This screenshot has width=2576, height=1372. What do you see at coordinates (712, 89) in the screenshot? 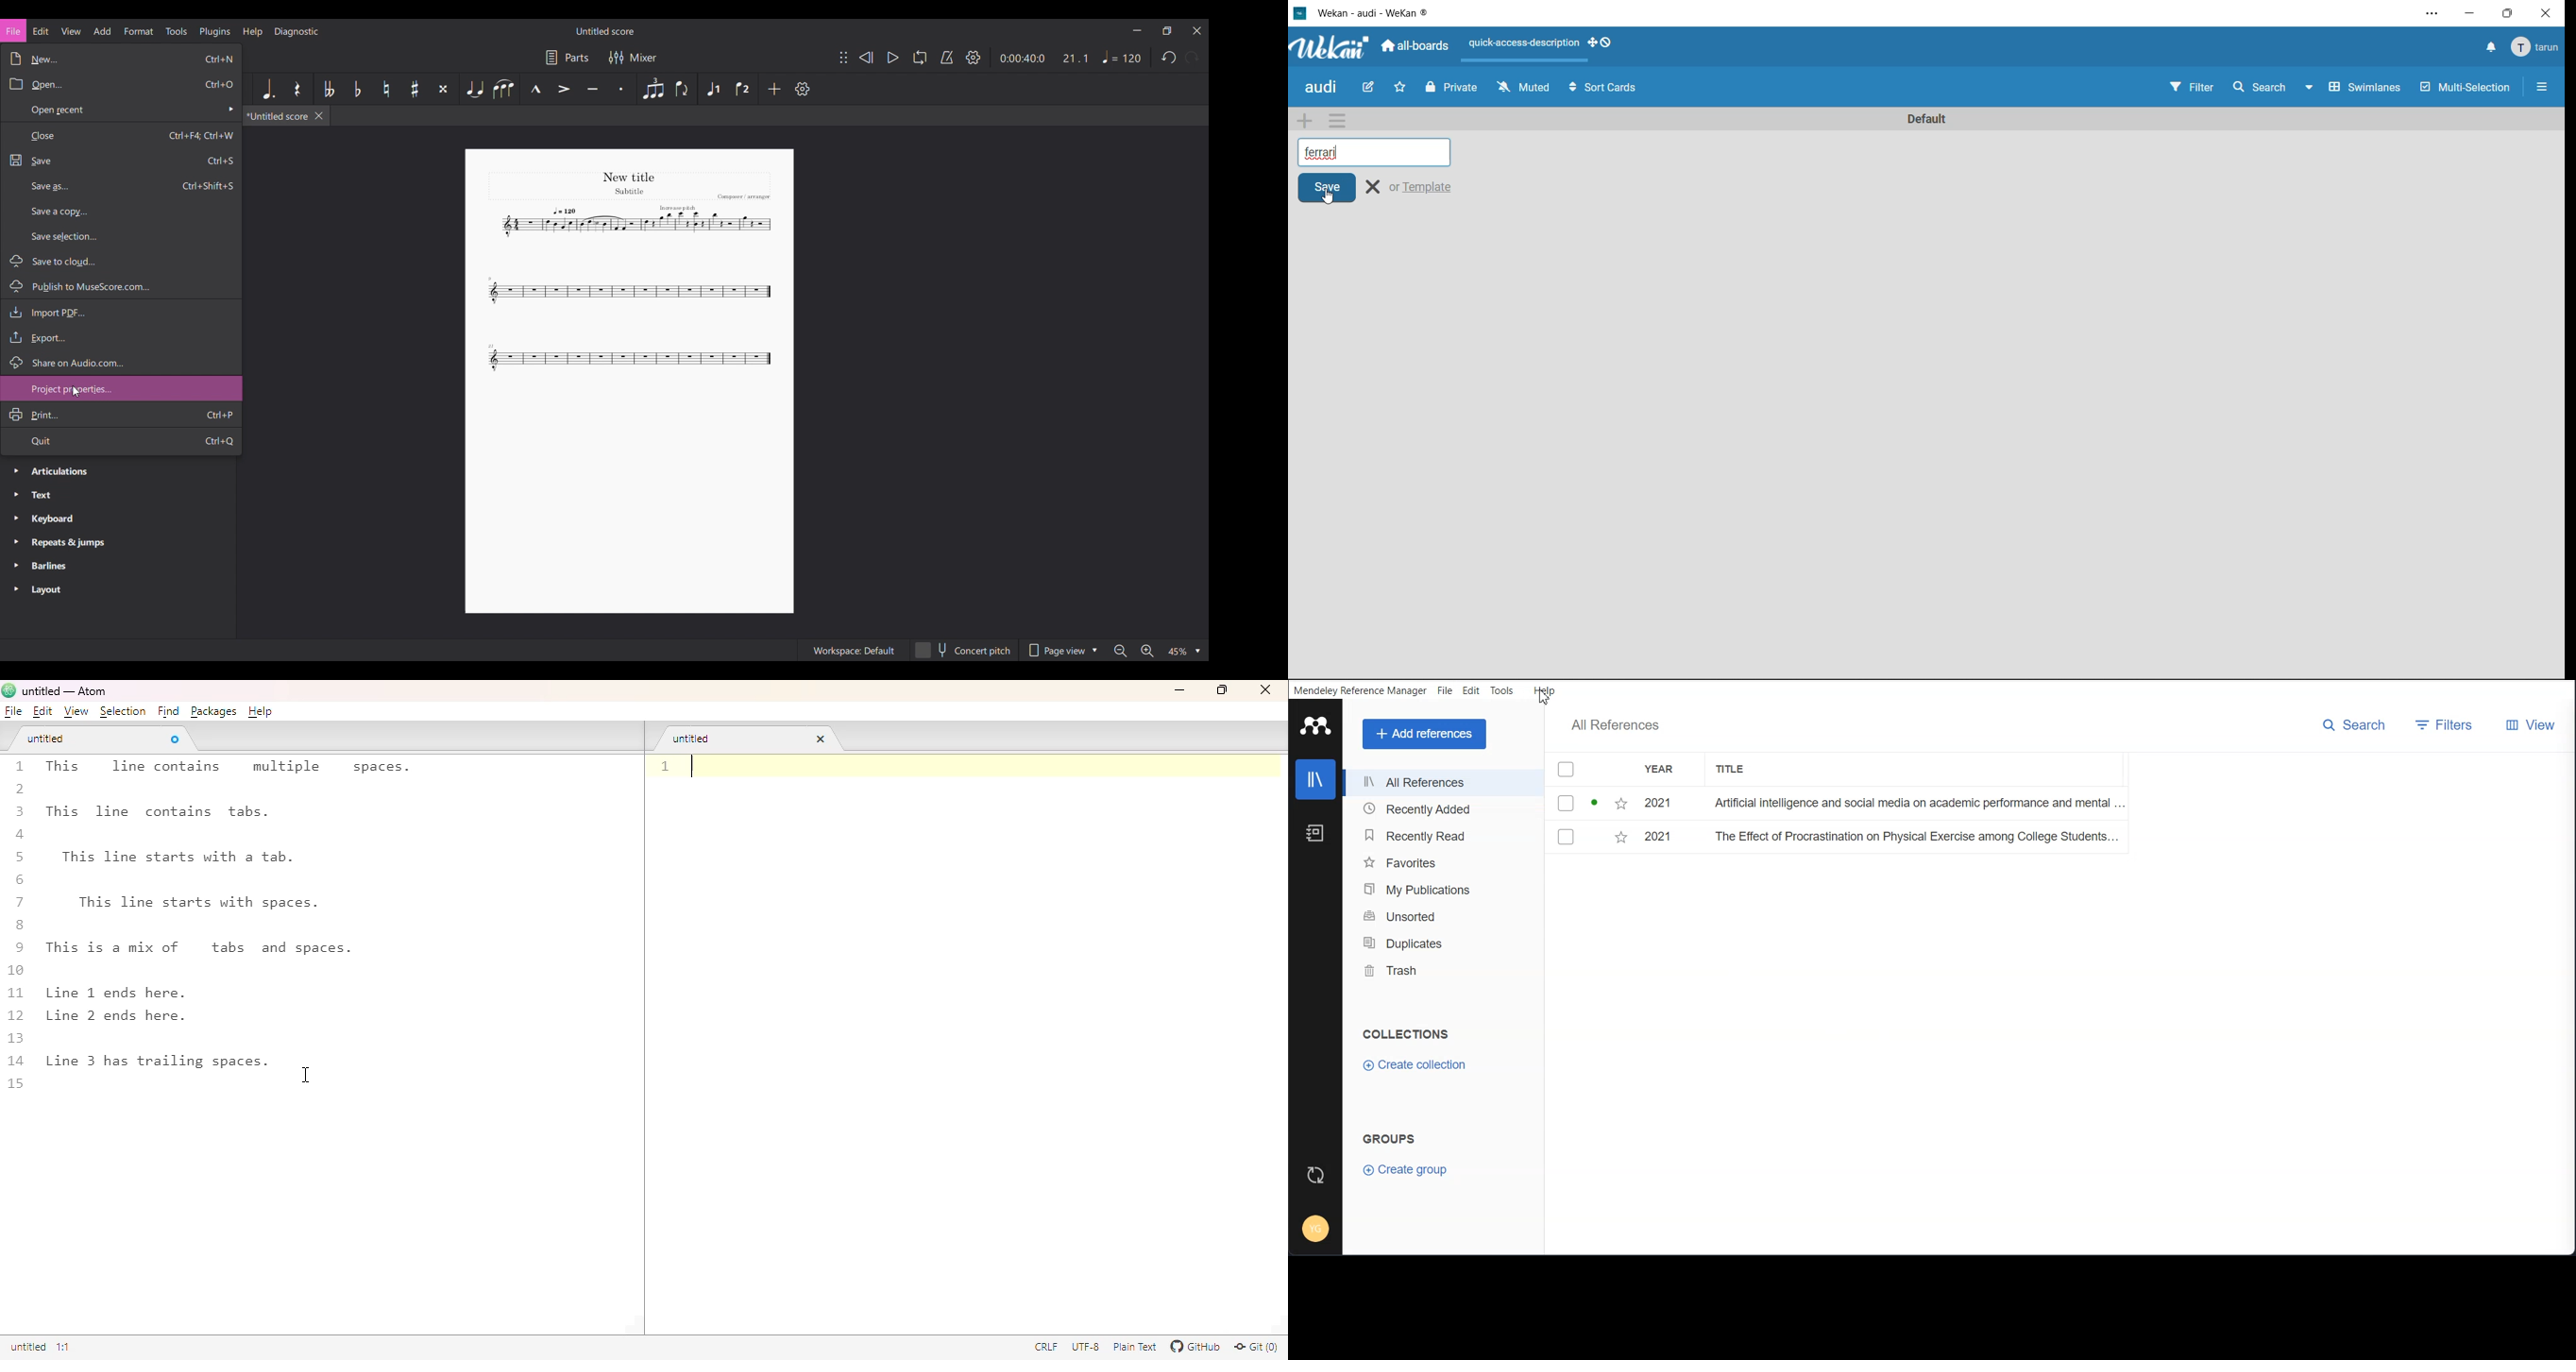
I see `Voice 1` at bounding box center [712, 89].